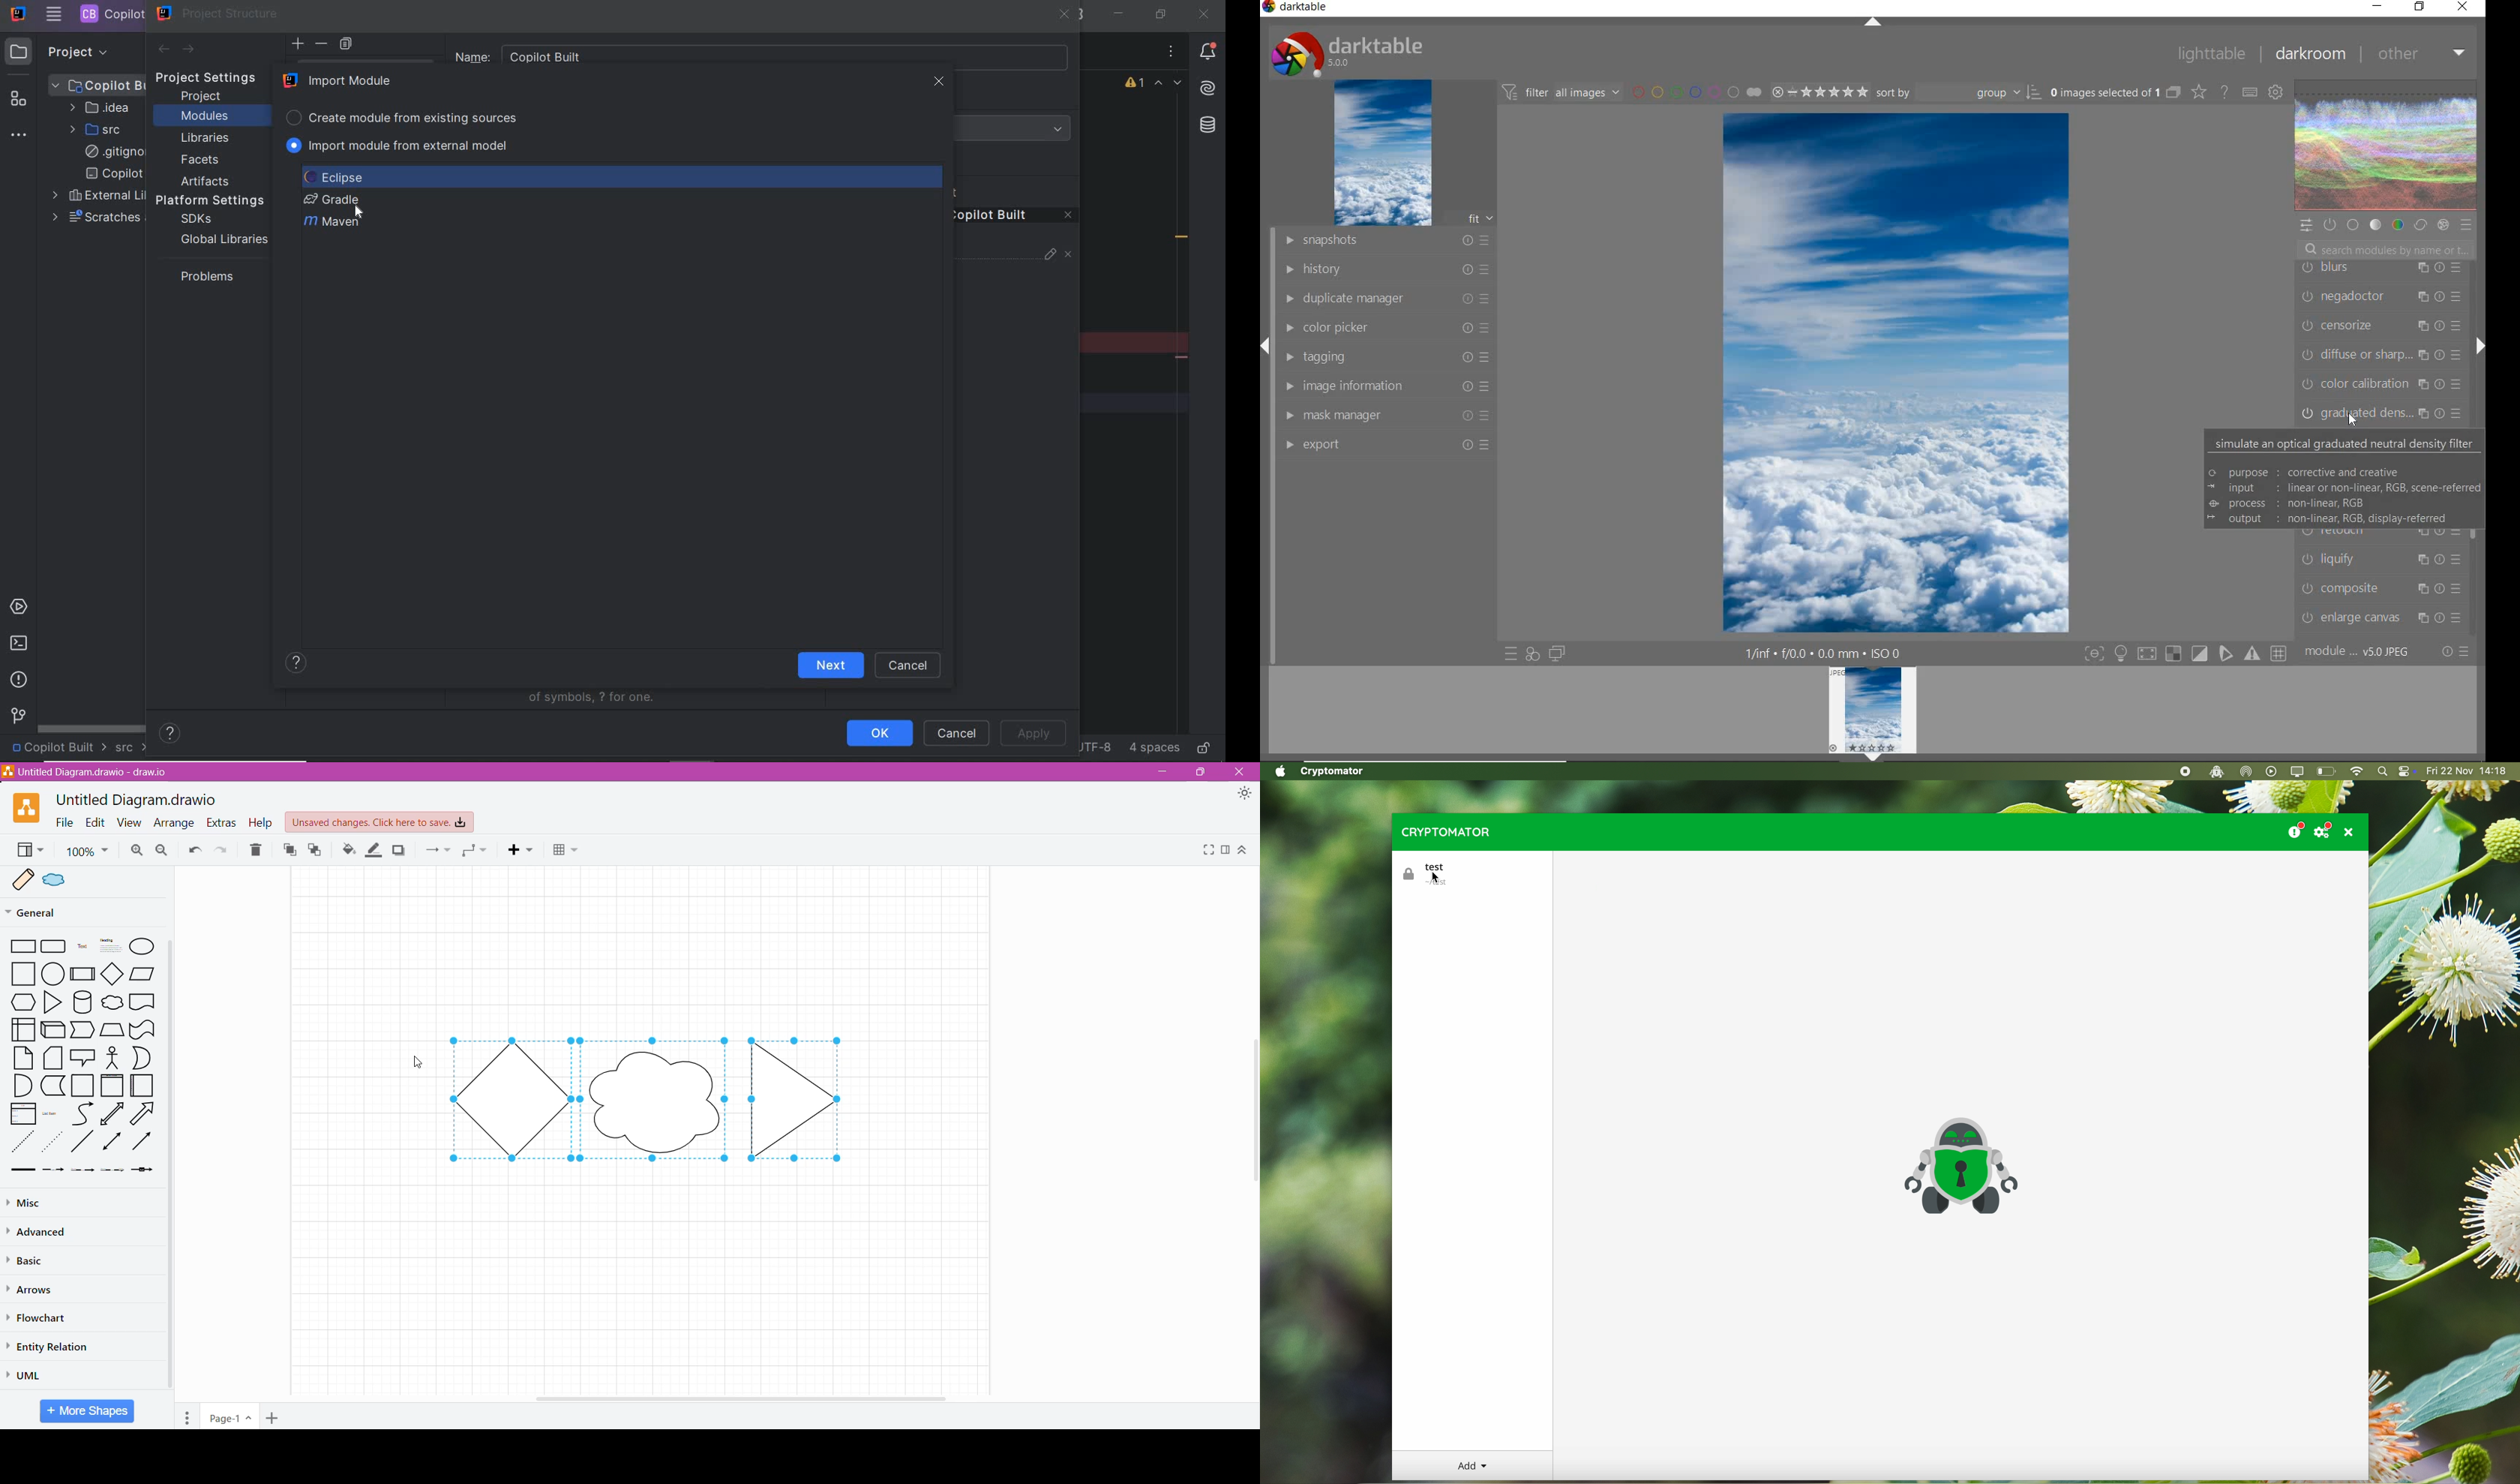 The image size is (2520, 1484). What do you see at coordinates (316, 850) in the screenshot?
I see `To Back` at bounding box center [316, 850].